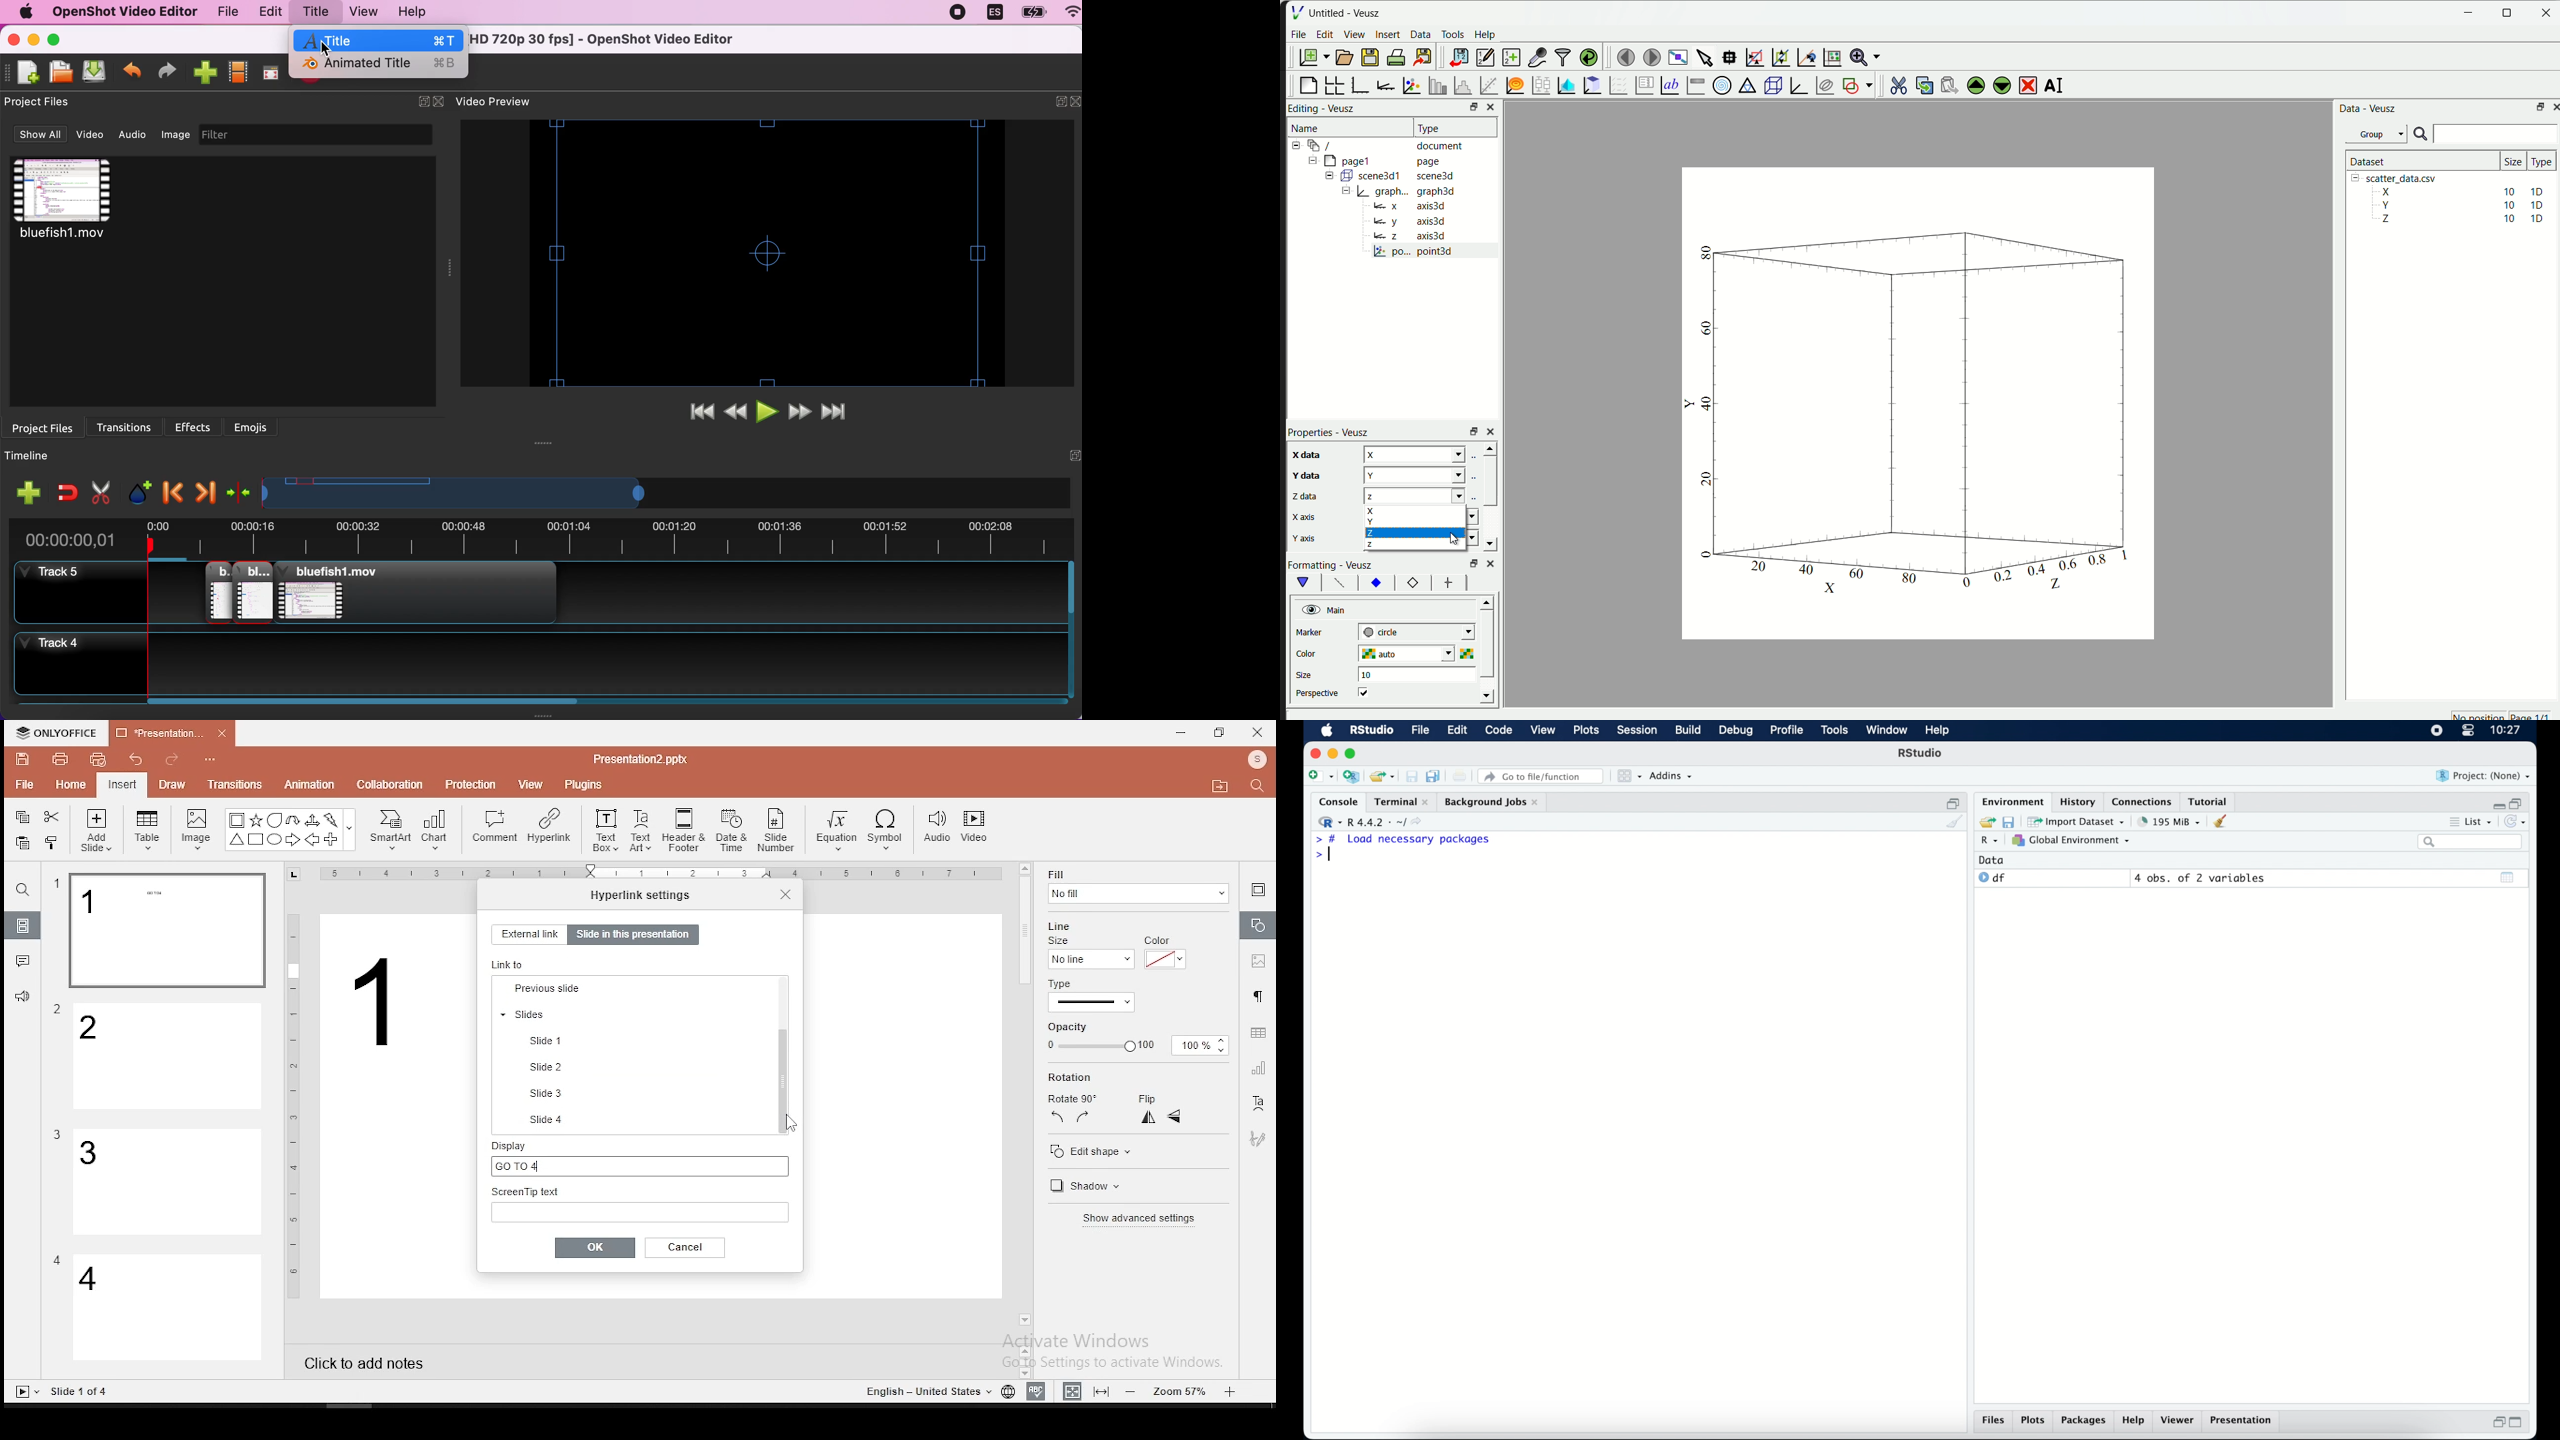 The image size is (2576, 1456). Describe the element at coordinates (1335, 802) in the screenshot. I see `console` at that location.